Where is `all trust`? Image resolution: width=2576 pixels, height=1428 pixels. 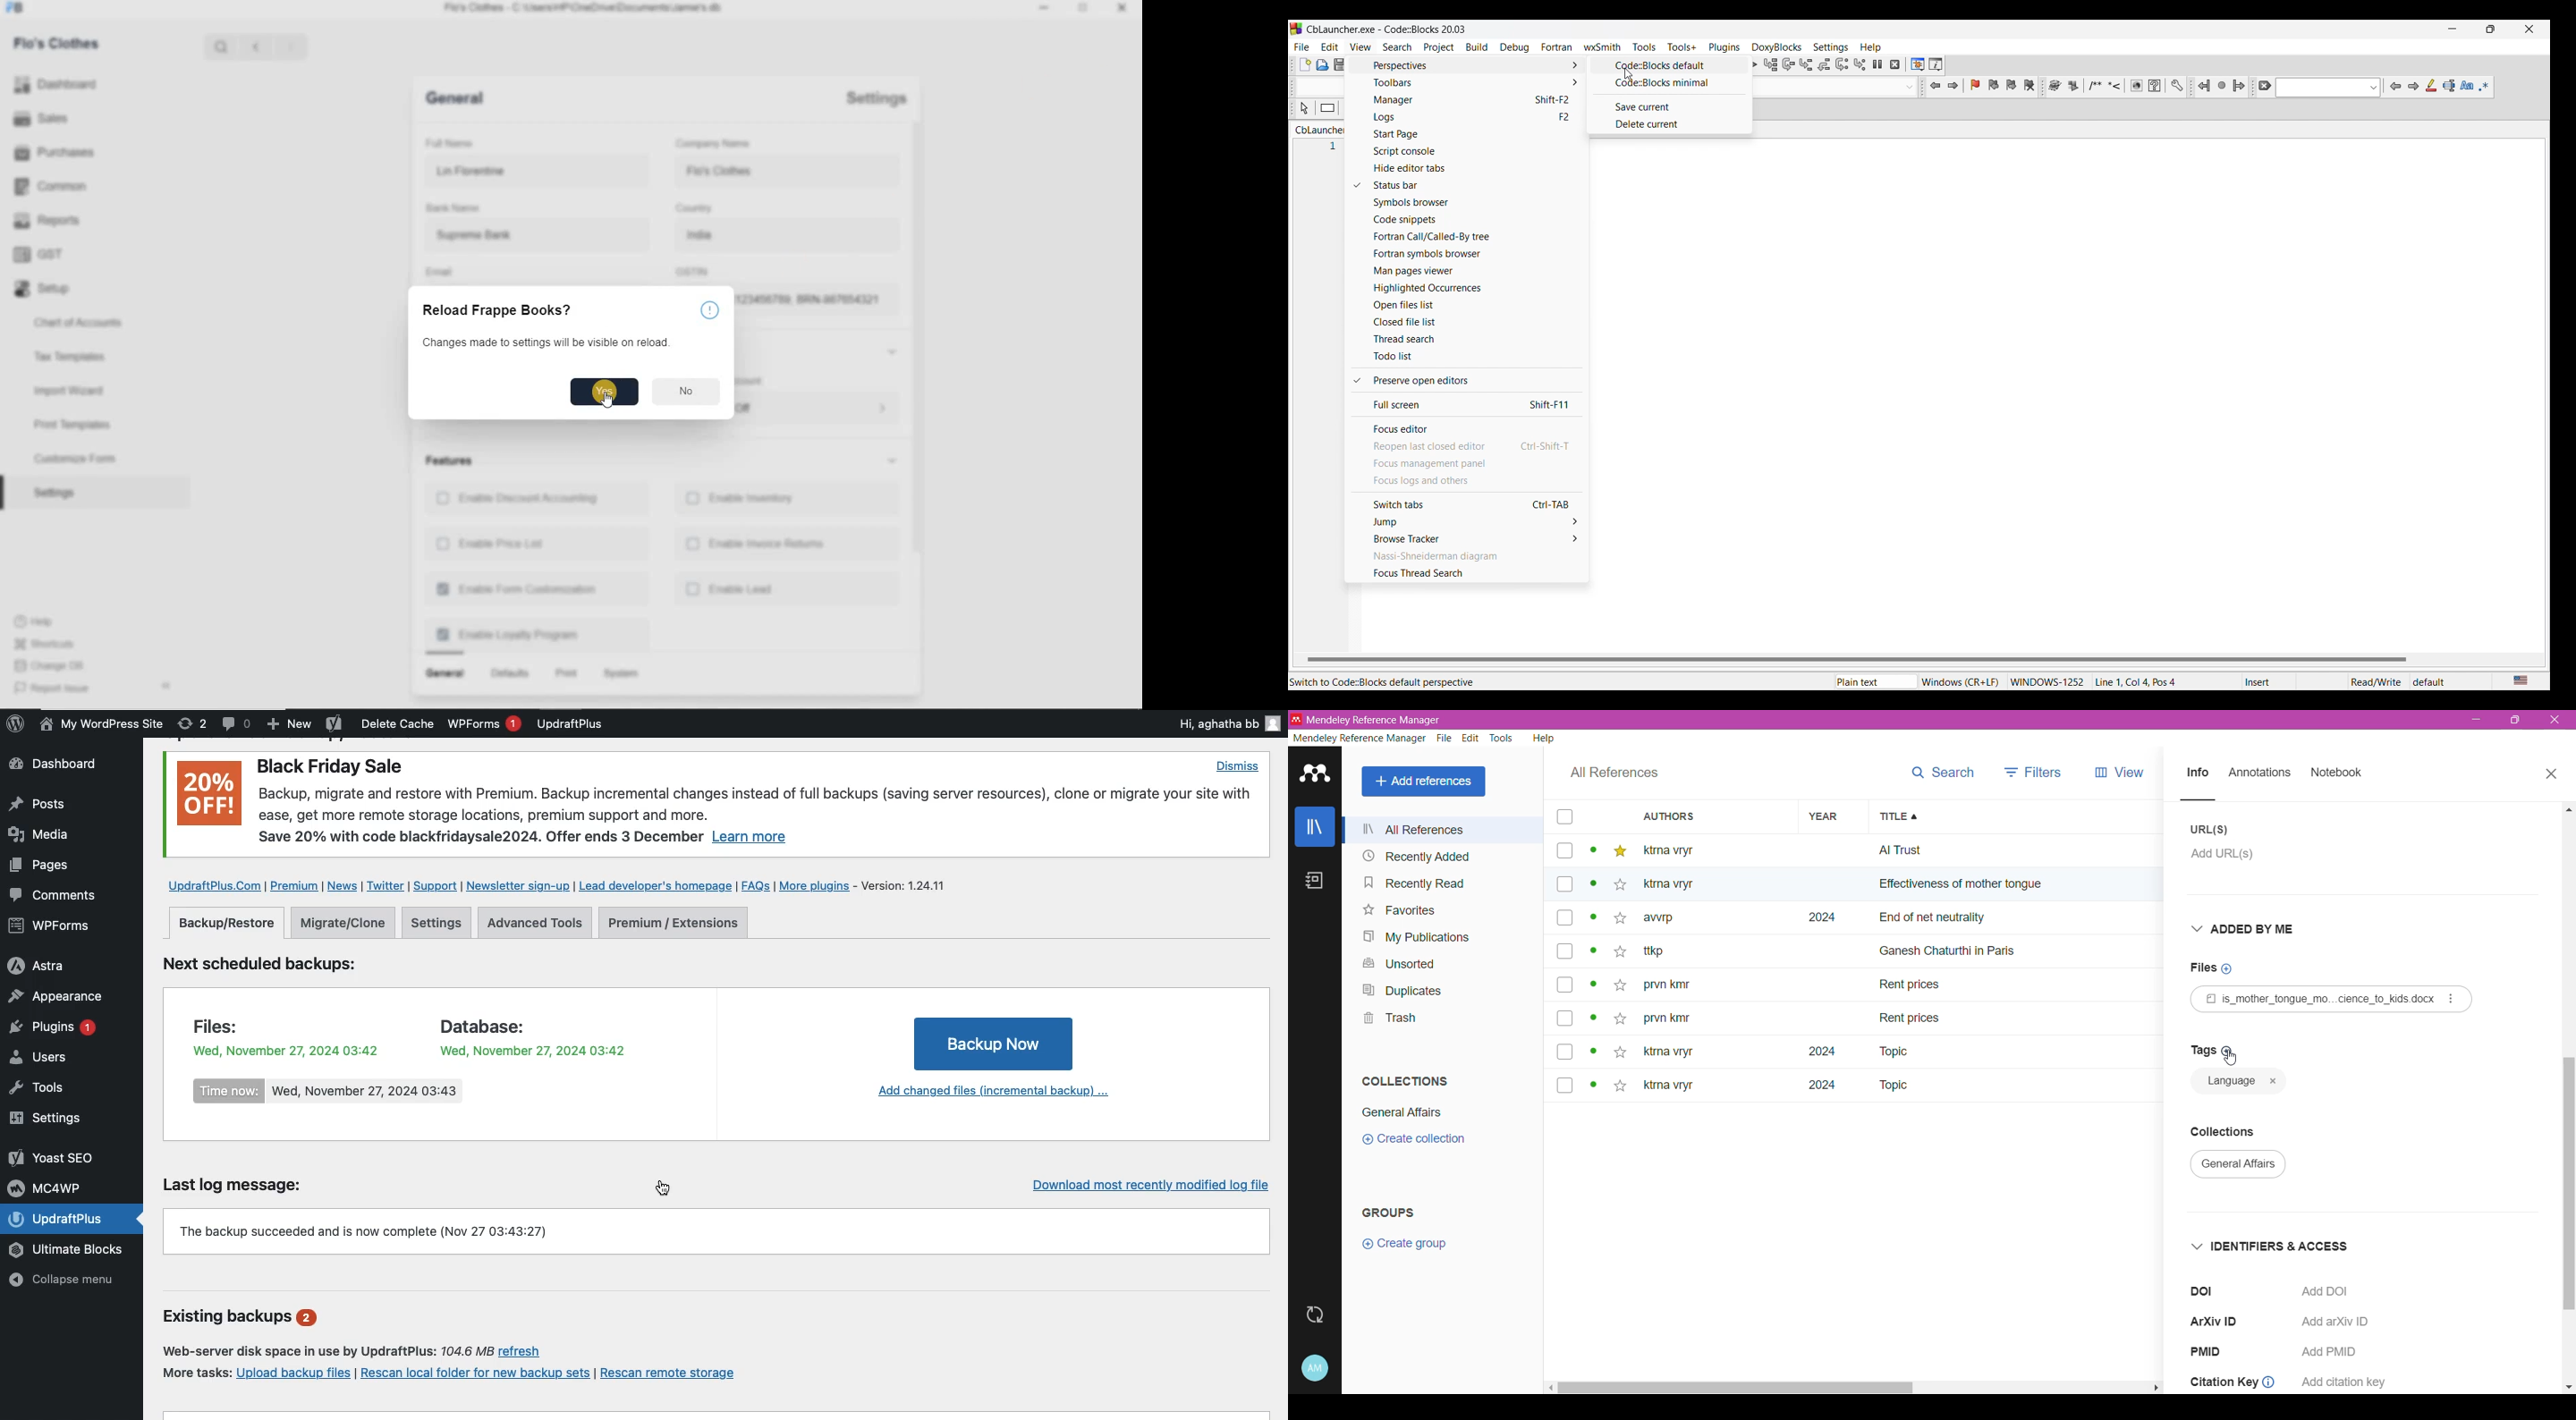 all trust is located at coordinates (1972, 850).